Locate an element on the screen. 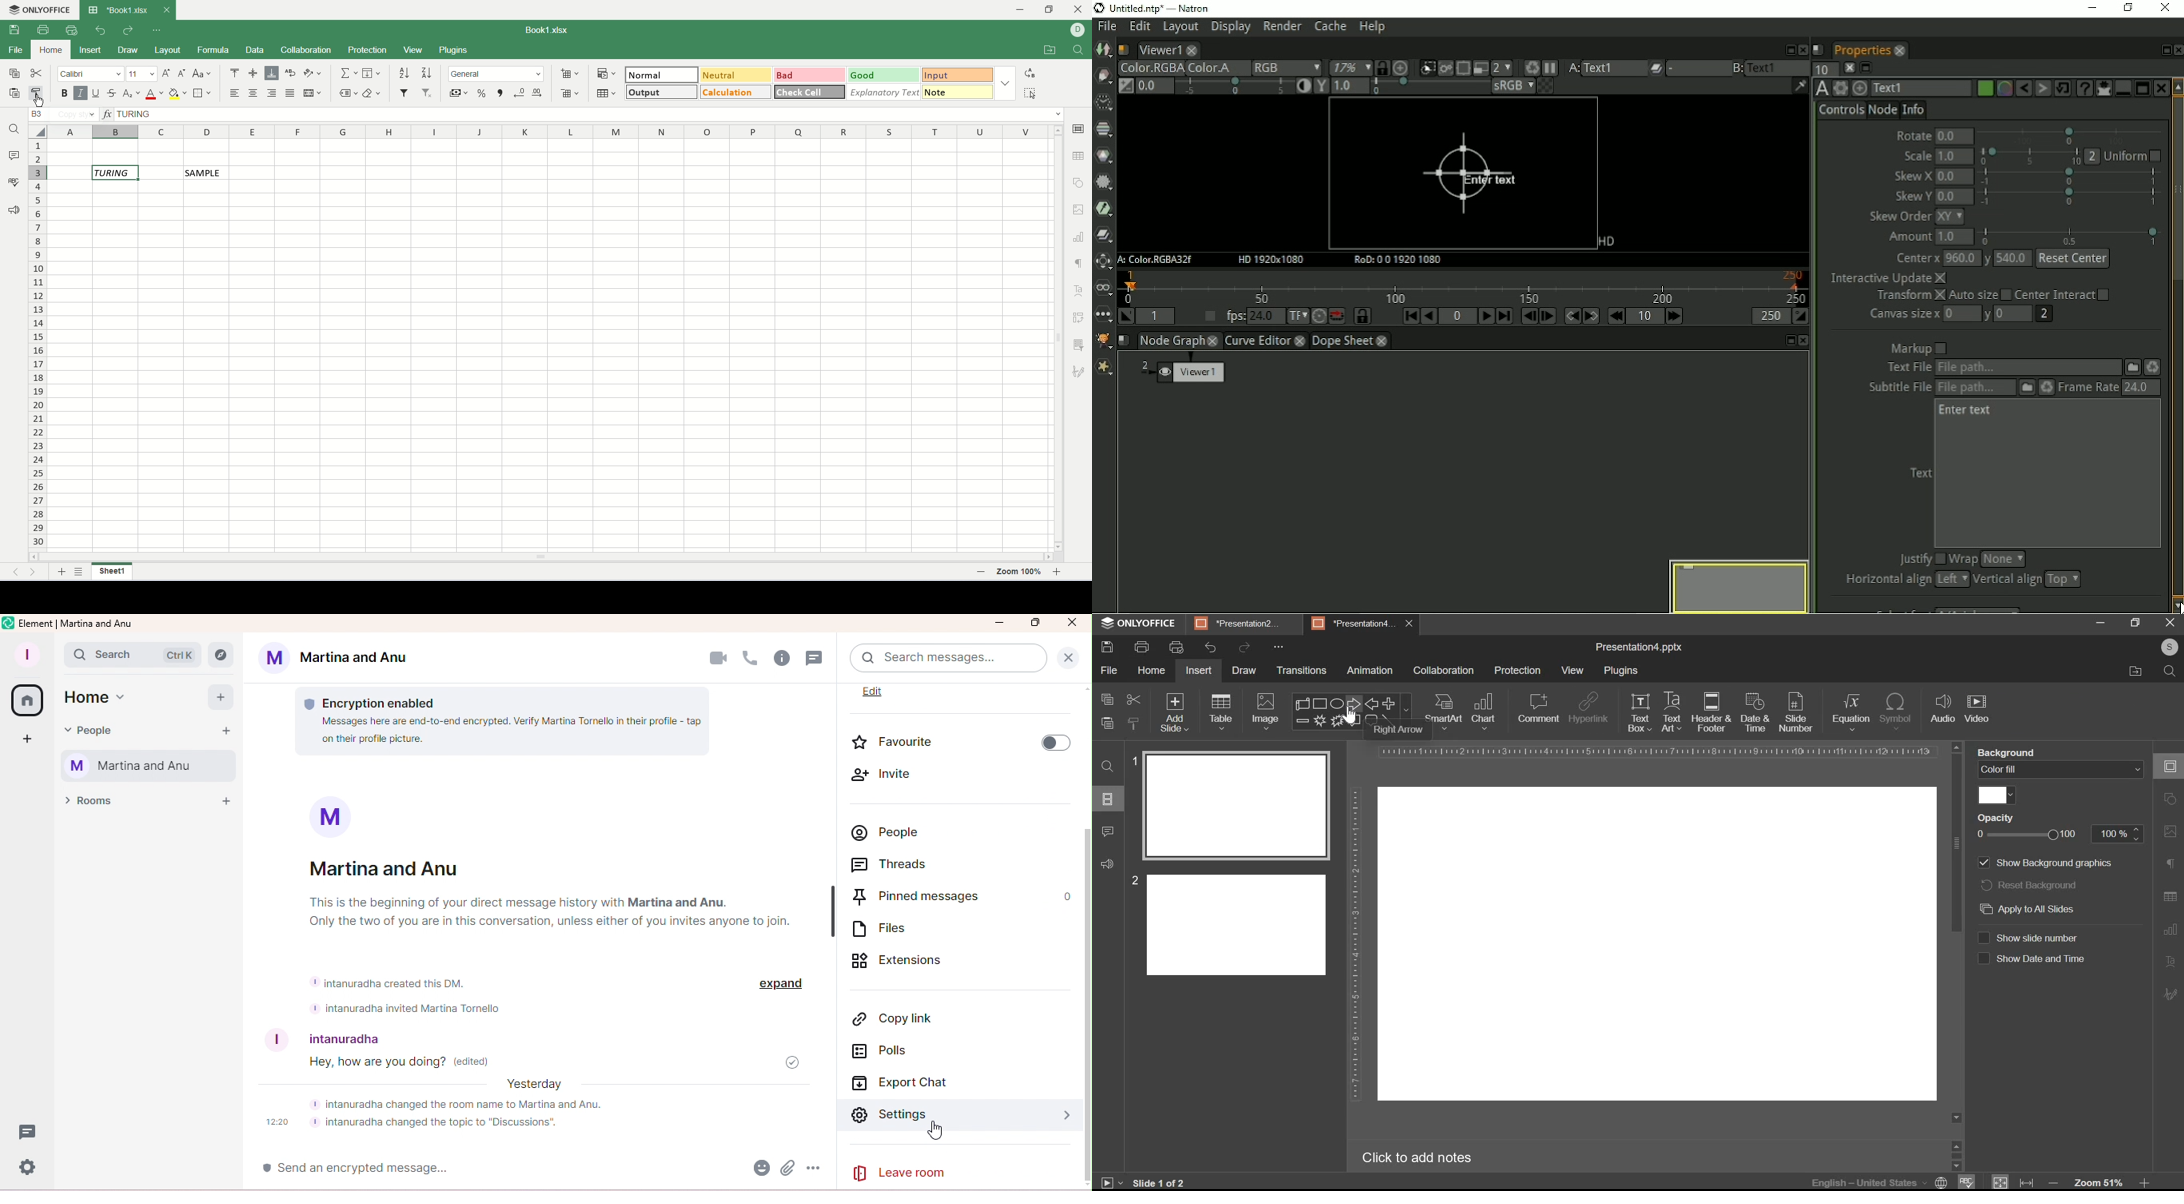  copy is located at coordinates (11, 73).